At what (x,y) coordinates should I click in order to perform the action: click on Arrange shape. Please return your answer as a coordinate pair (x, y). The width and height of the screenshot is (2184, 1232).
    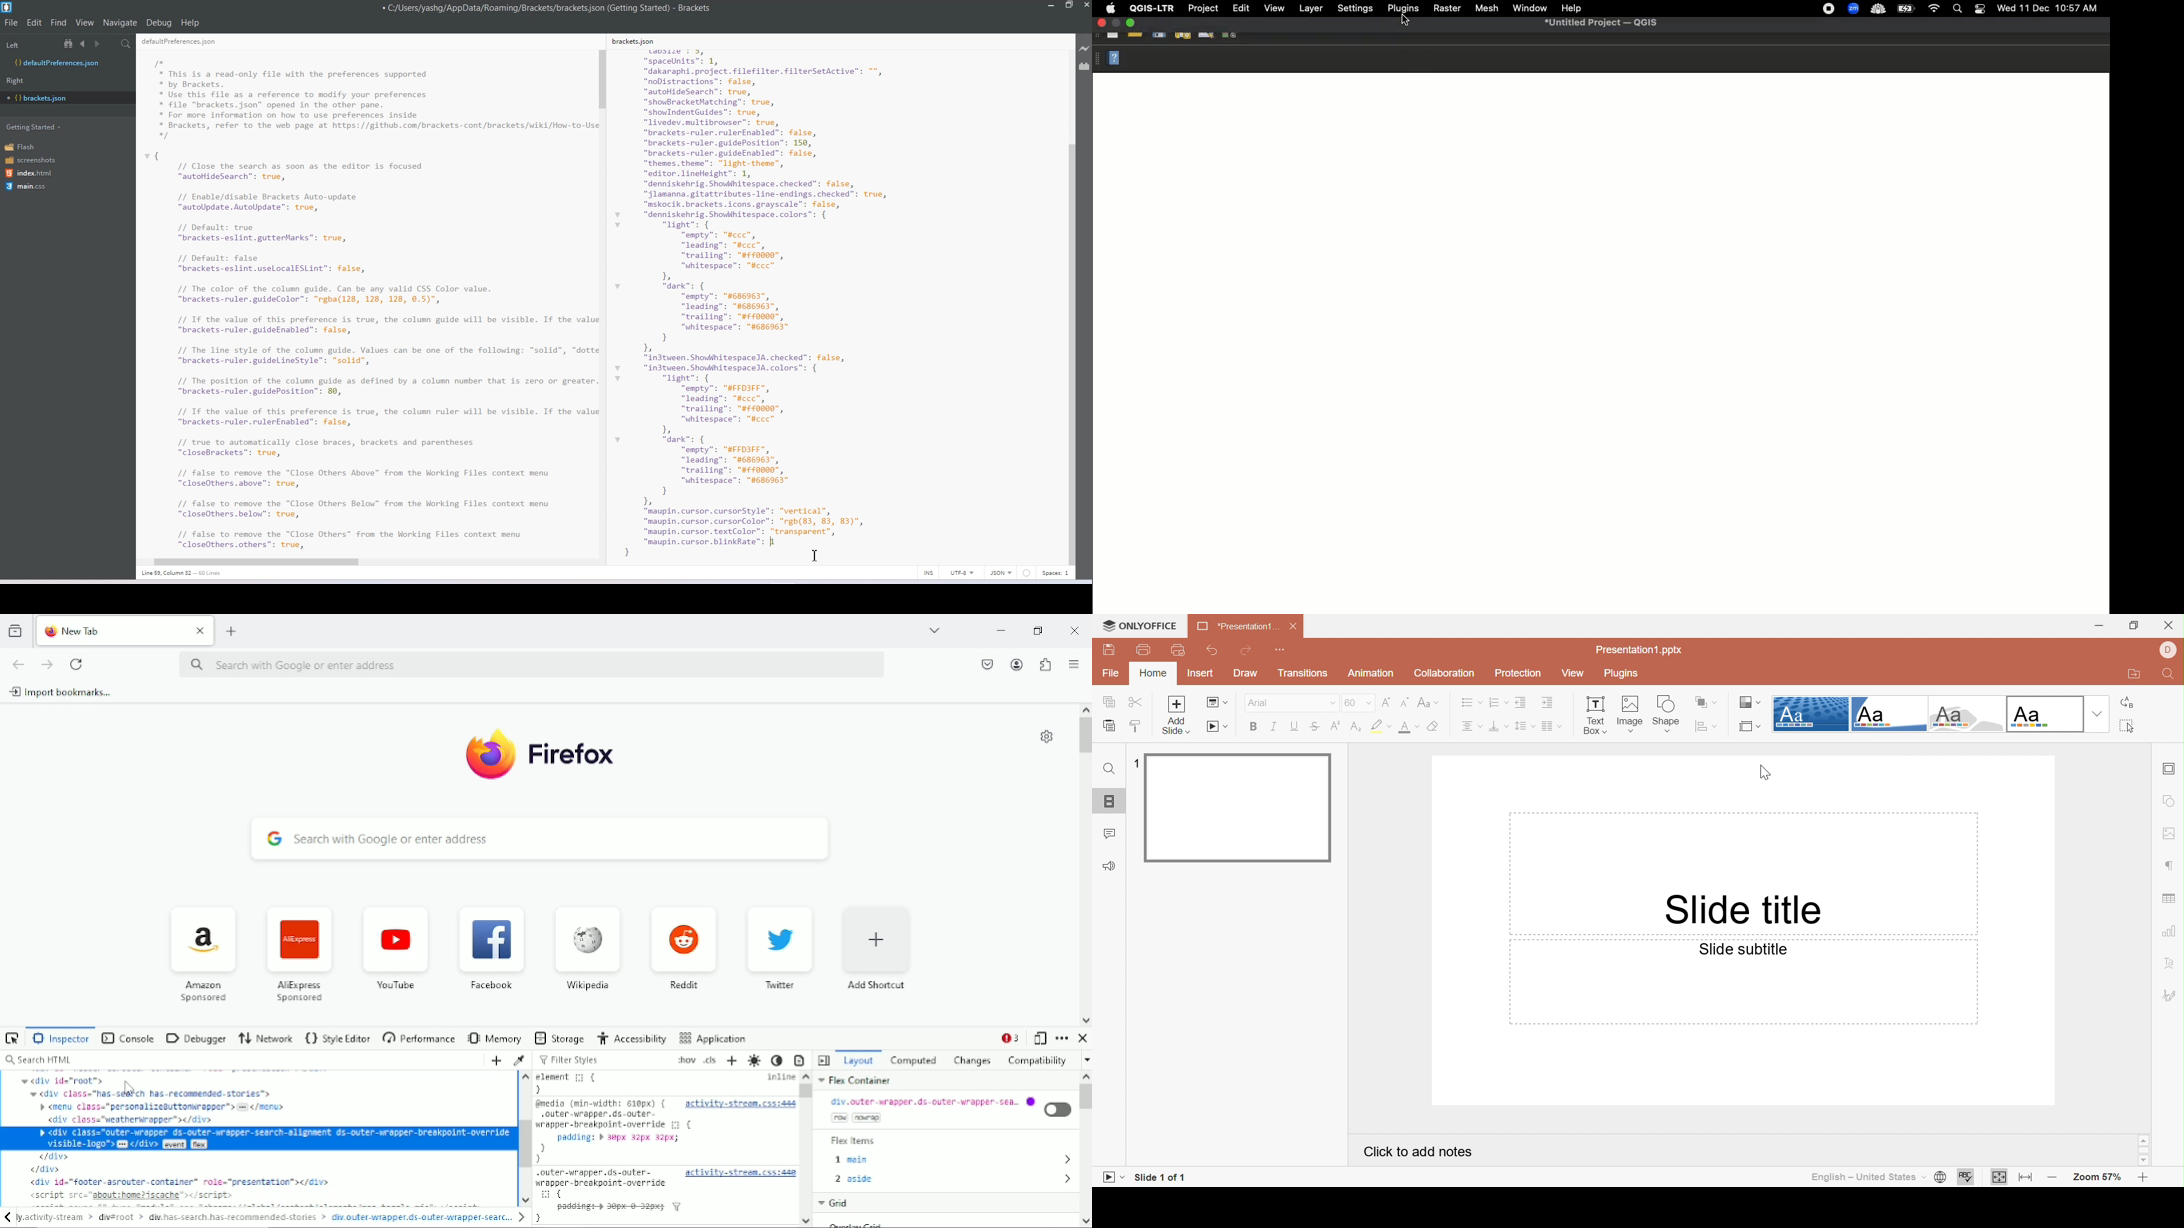
    Looking at the image, I should click on (1706, 703).